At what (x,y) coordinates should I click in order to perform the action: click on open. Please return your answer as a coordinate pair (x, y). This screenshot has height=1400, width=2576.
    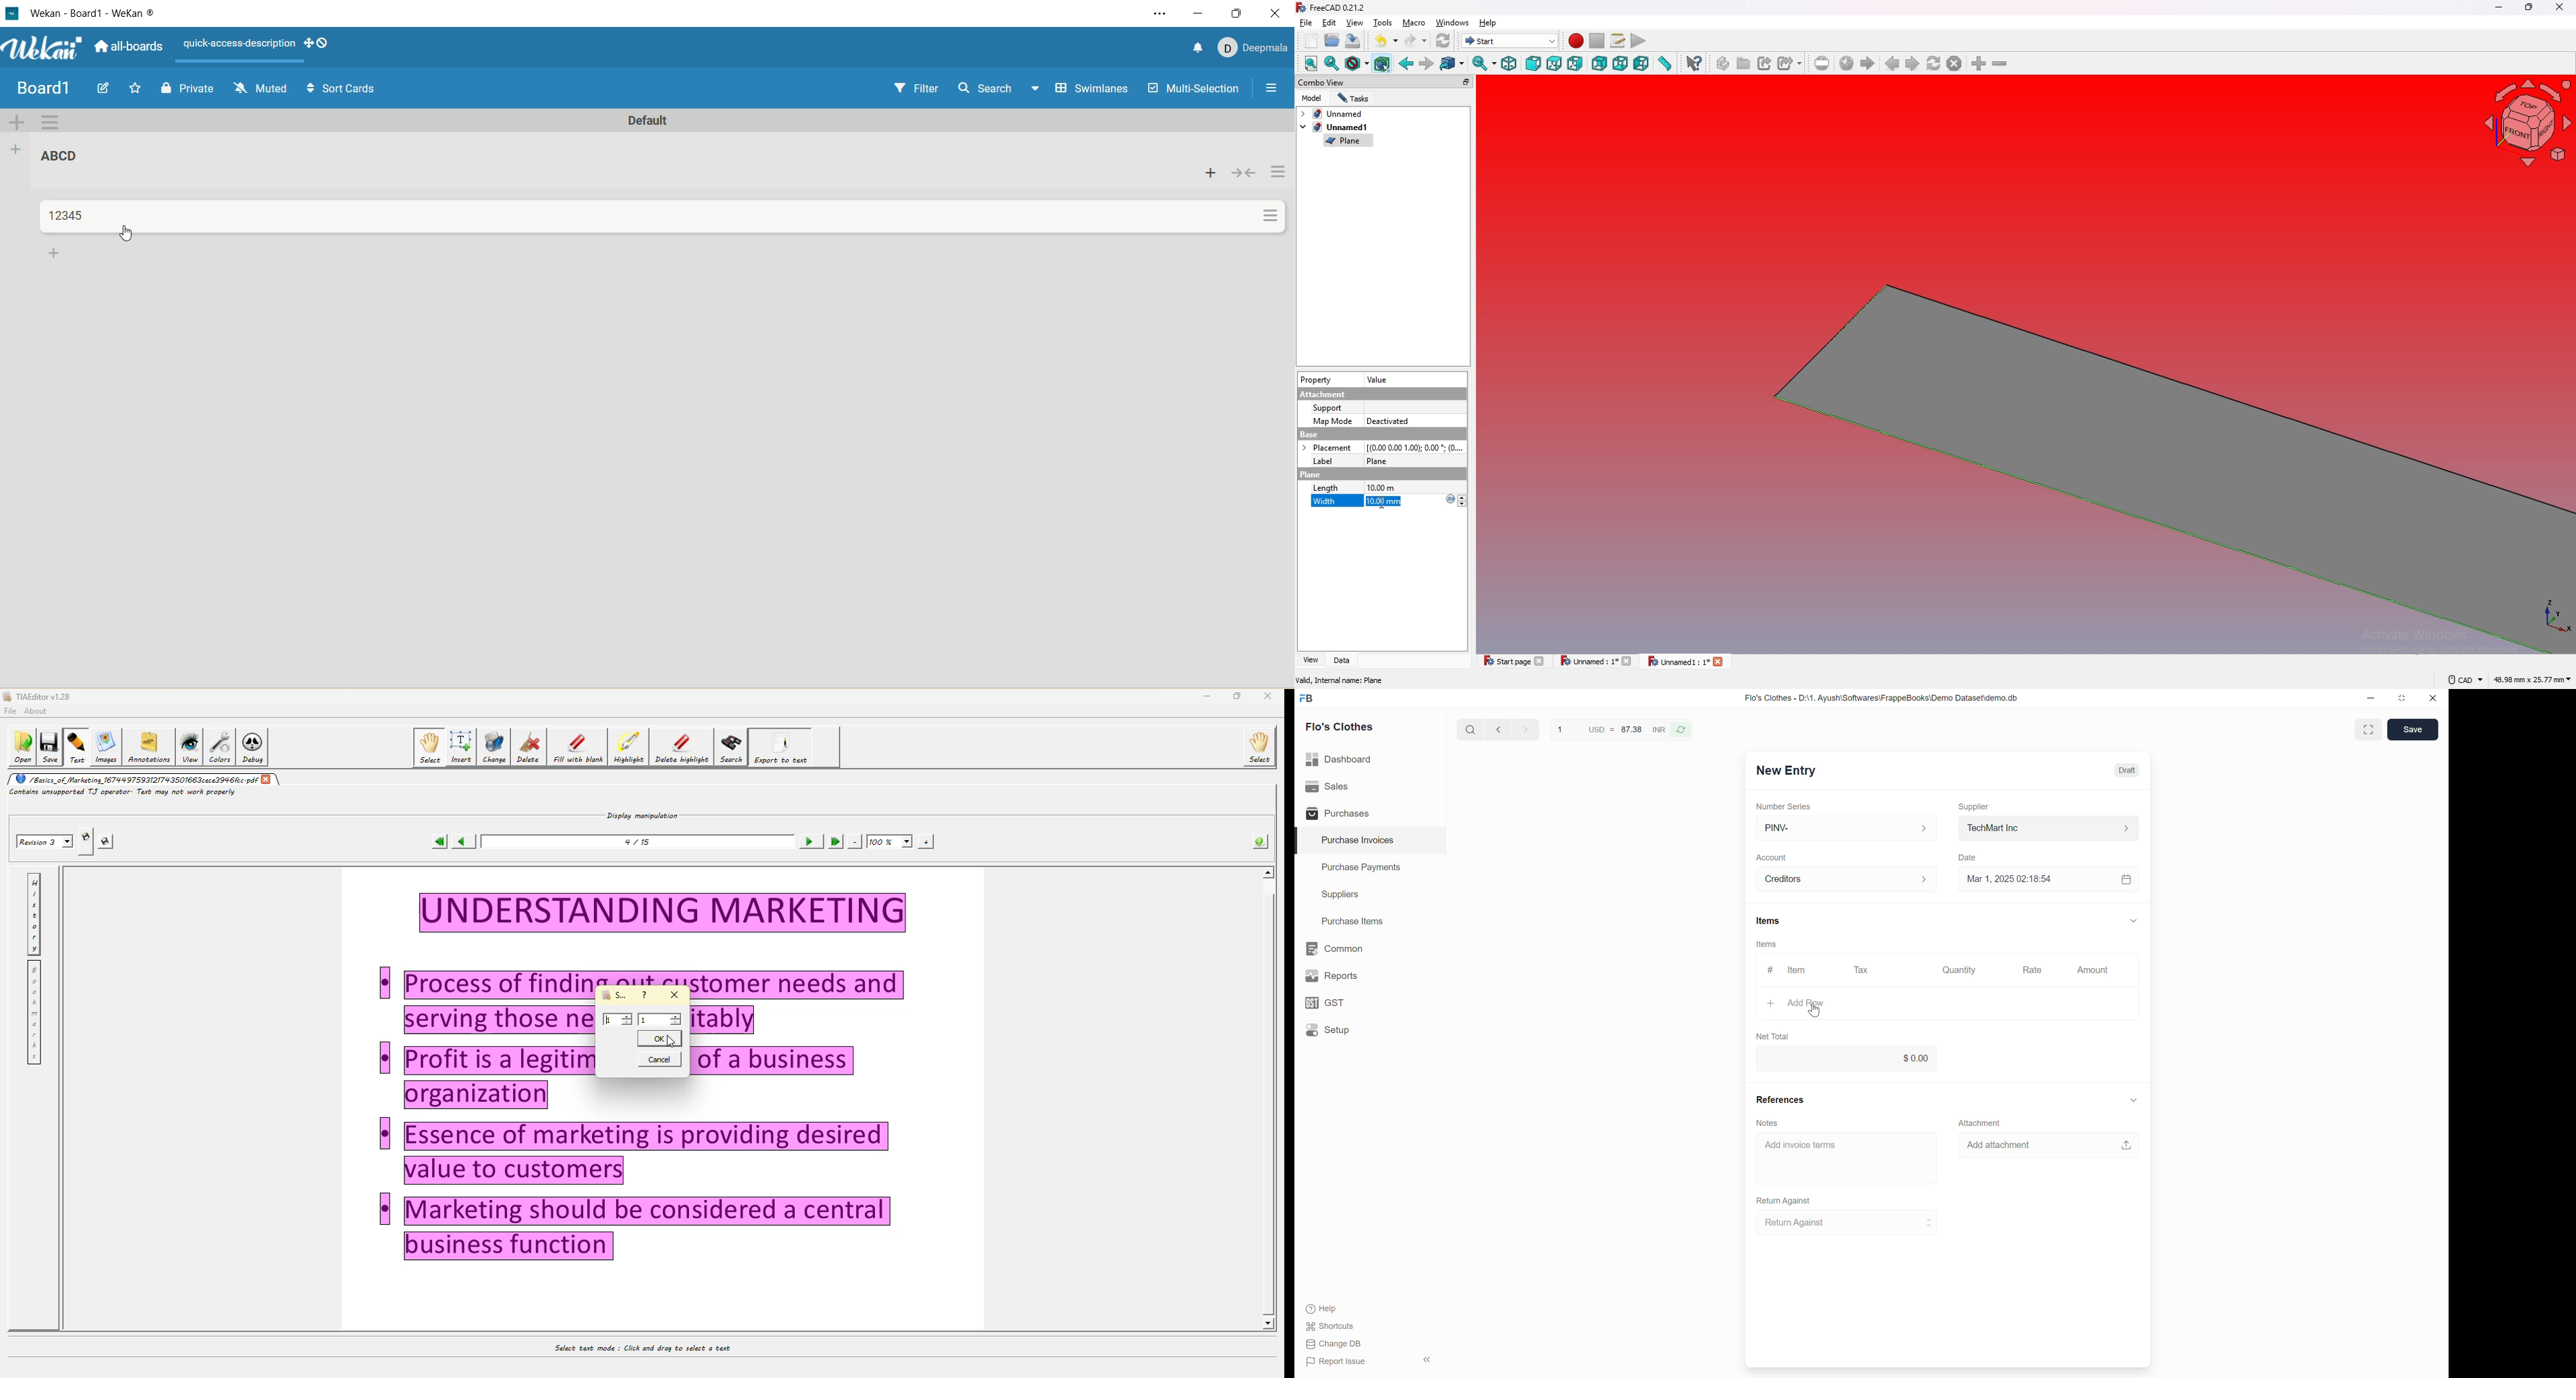
    Looking at the image, I should click on (1332, 40).